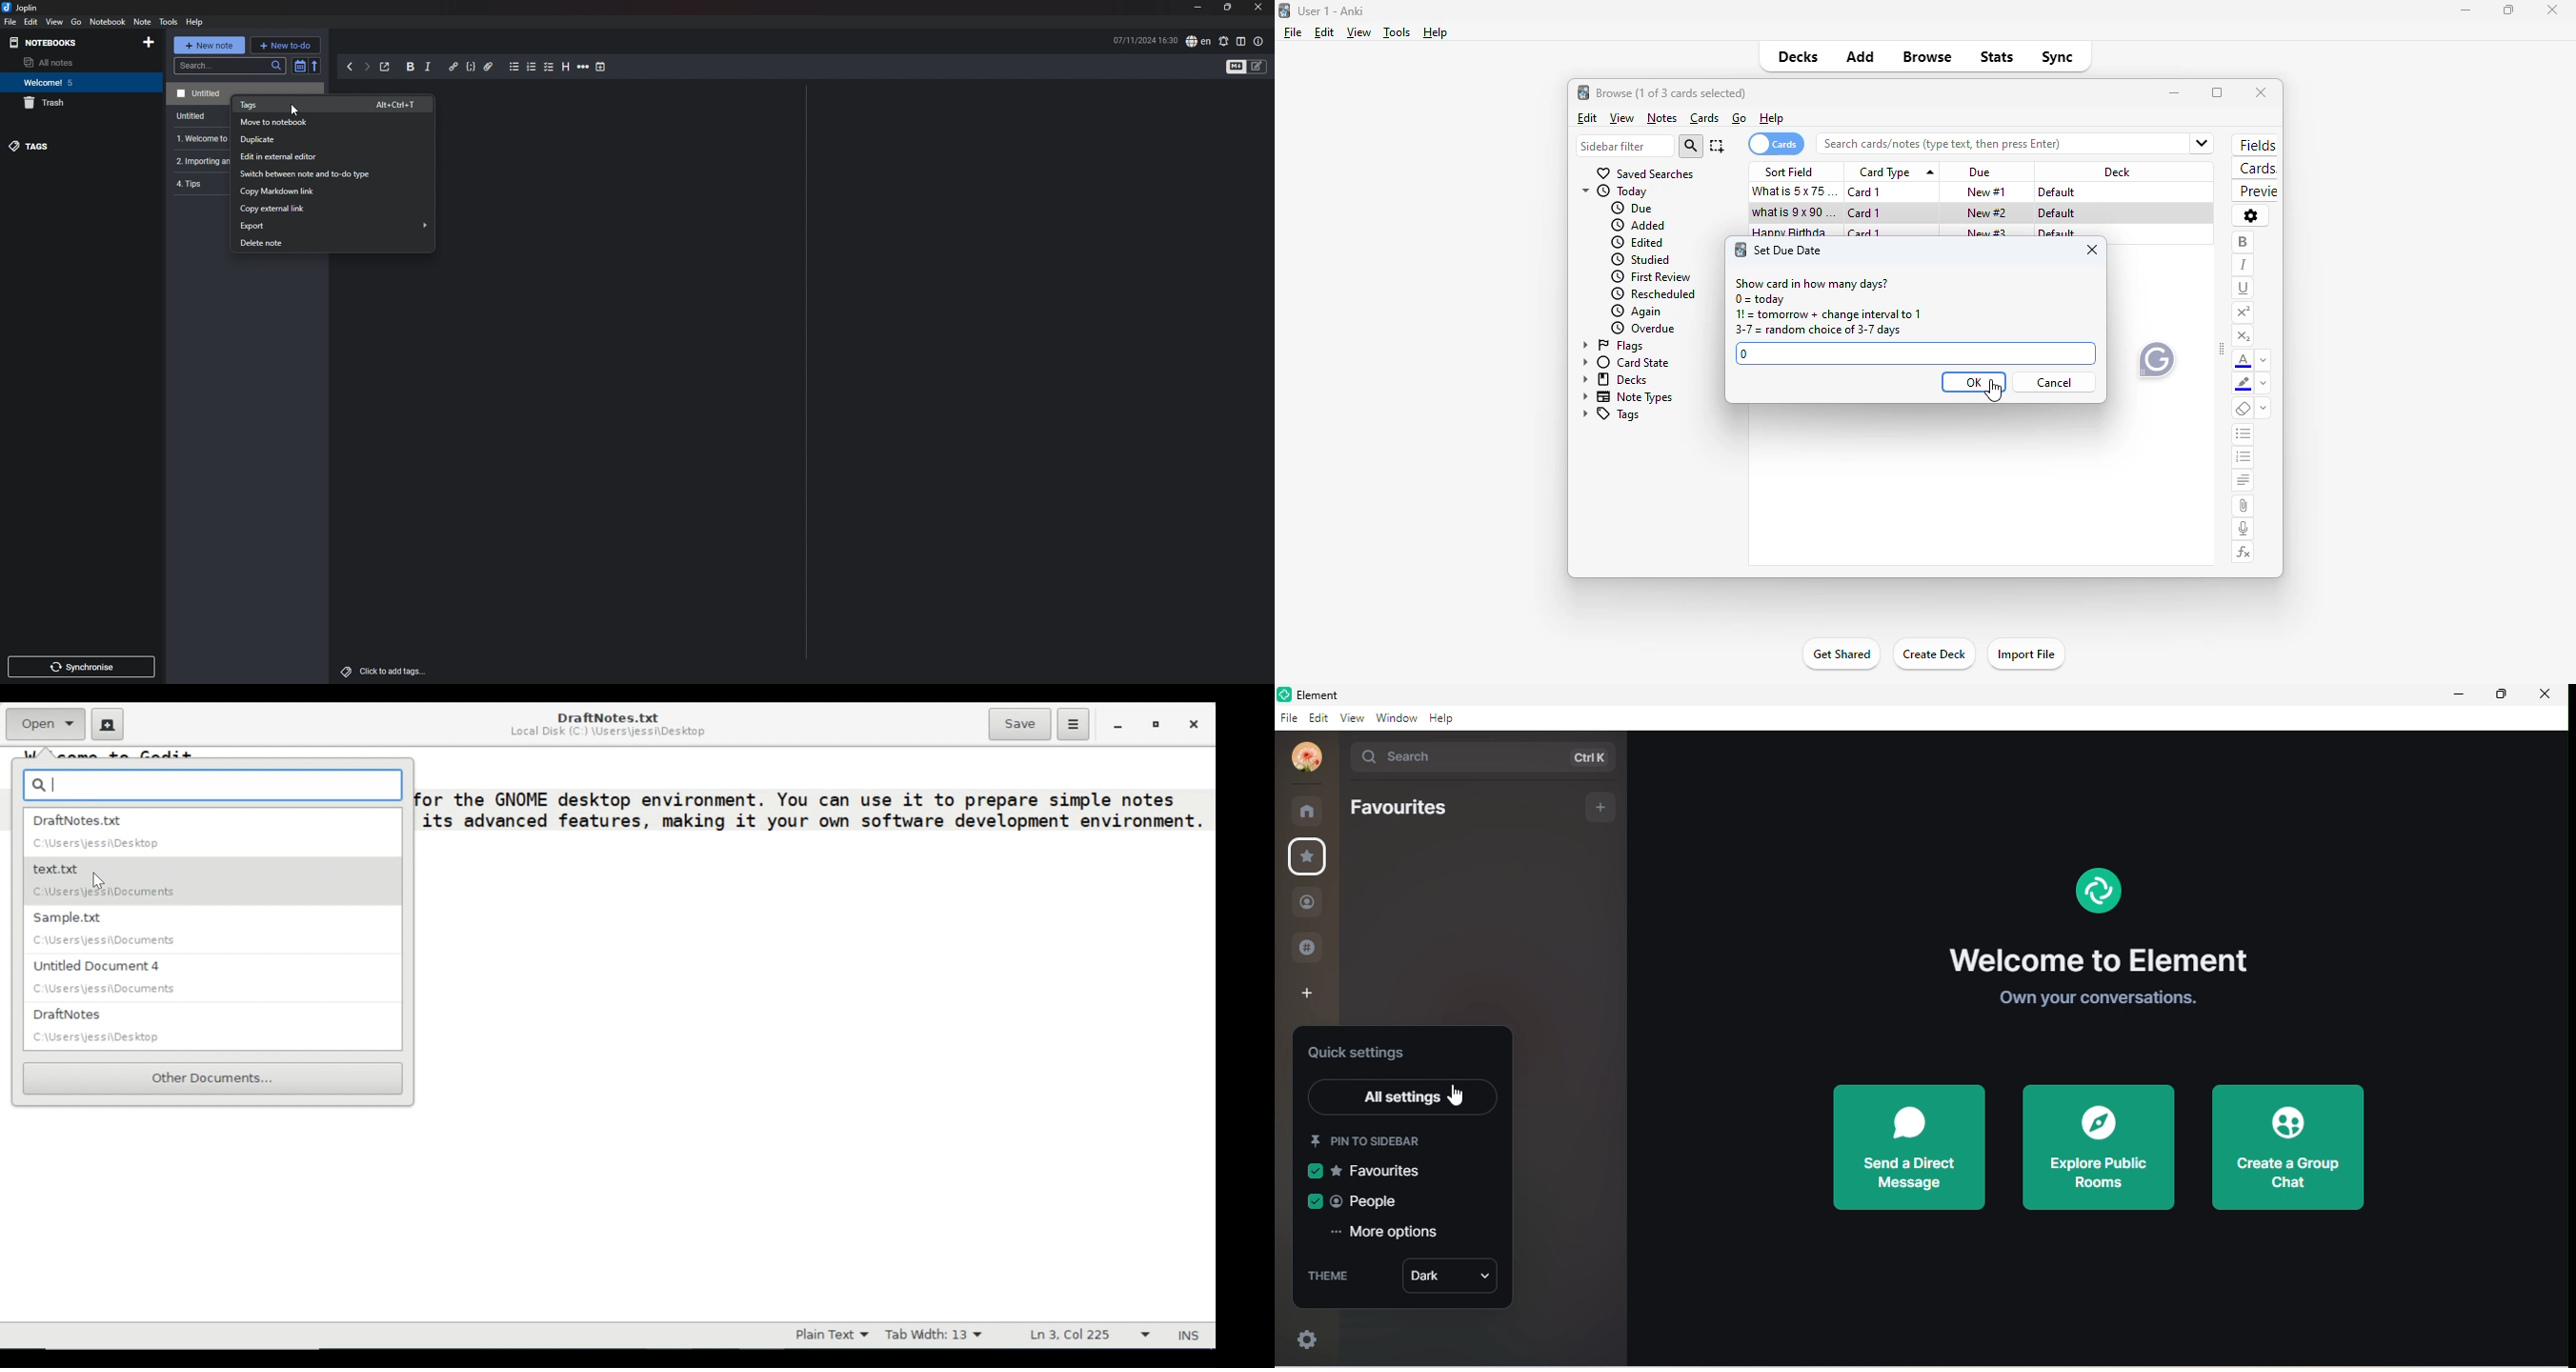 This screenshot has width=2576, height=1372. I want to click on delete note, so click(333, 242).